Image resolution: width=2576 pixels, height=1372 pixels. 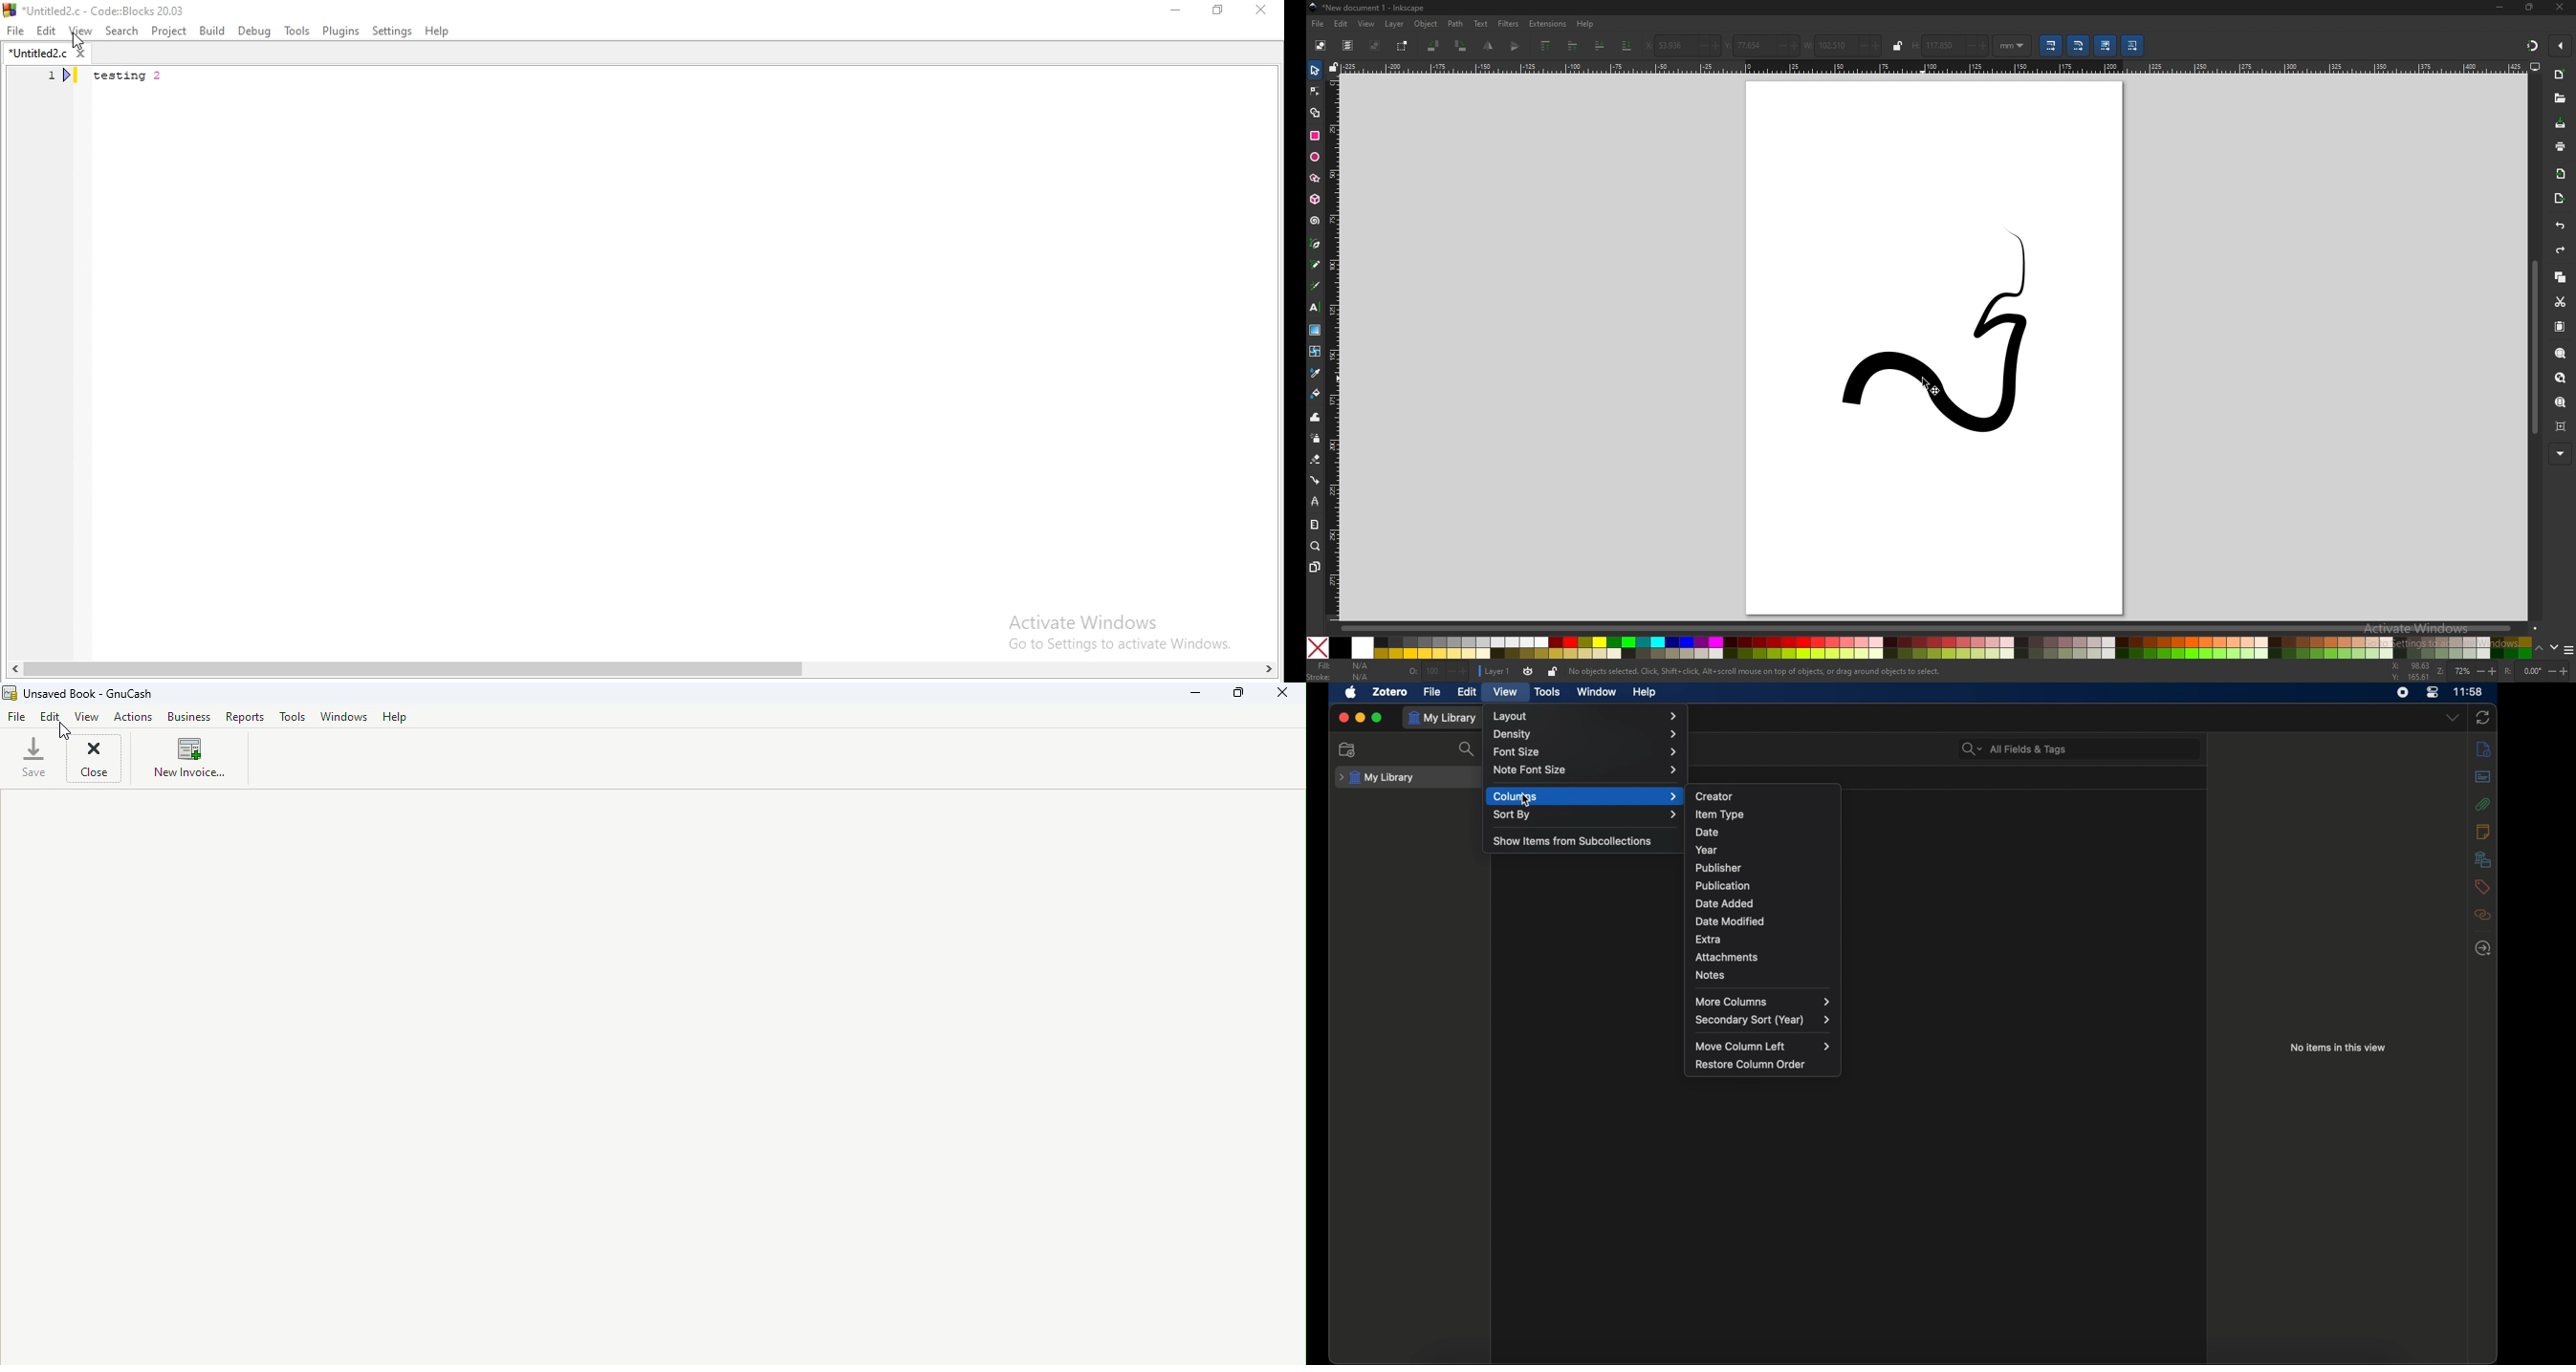 I want to click on Tools, so click(x=295, y=716).